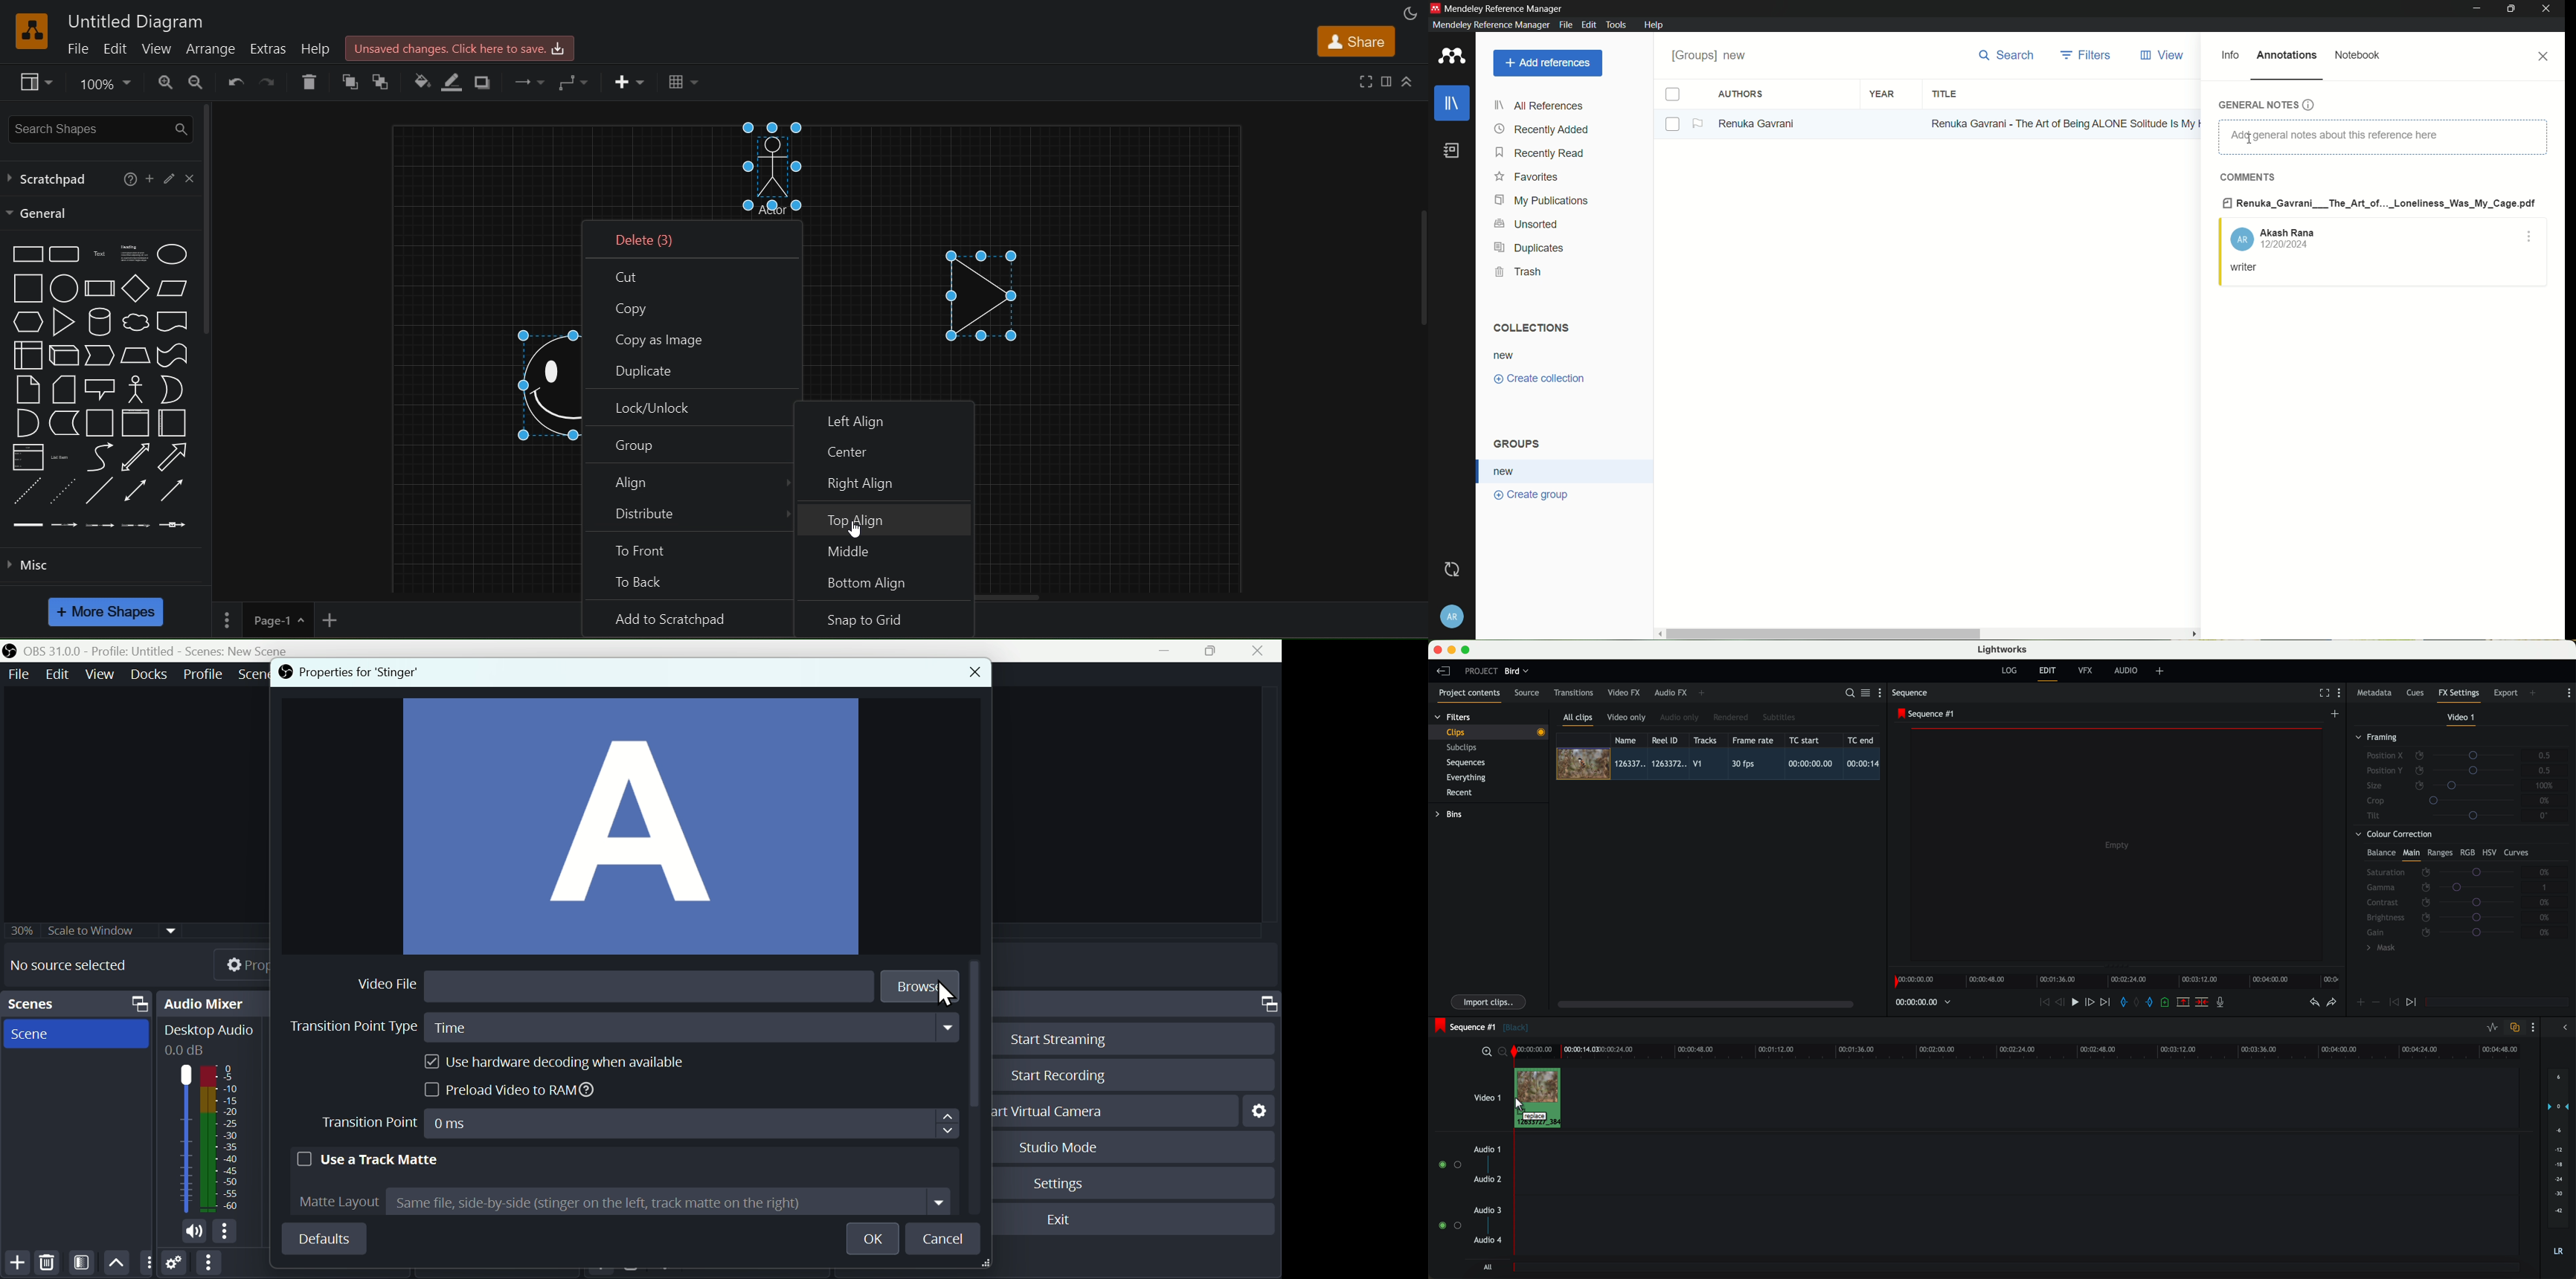  I want to click on Browse, so click(922, 985).